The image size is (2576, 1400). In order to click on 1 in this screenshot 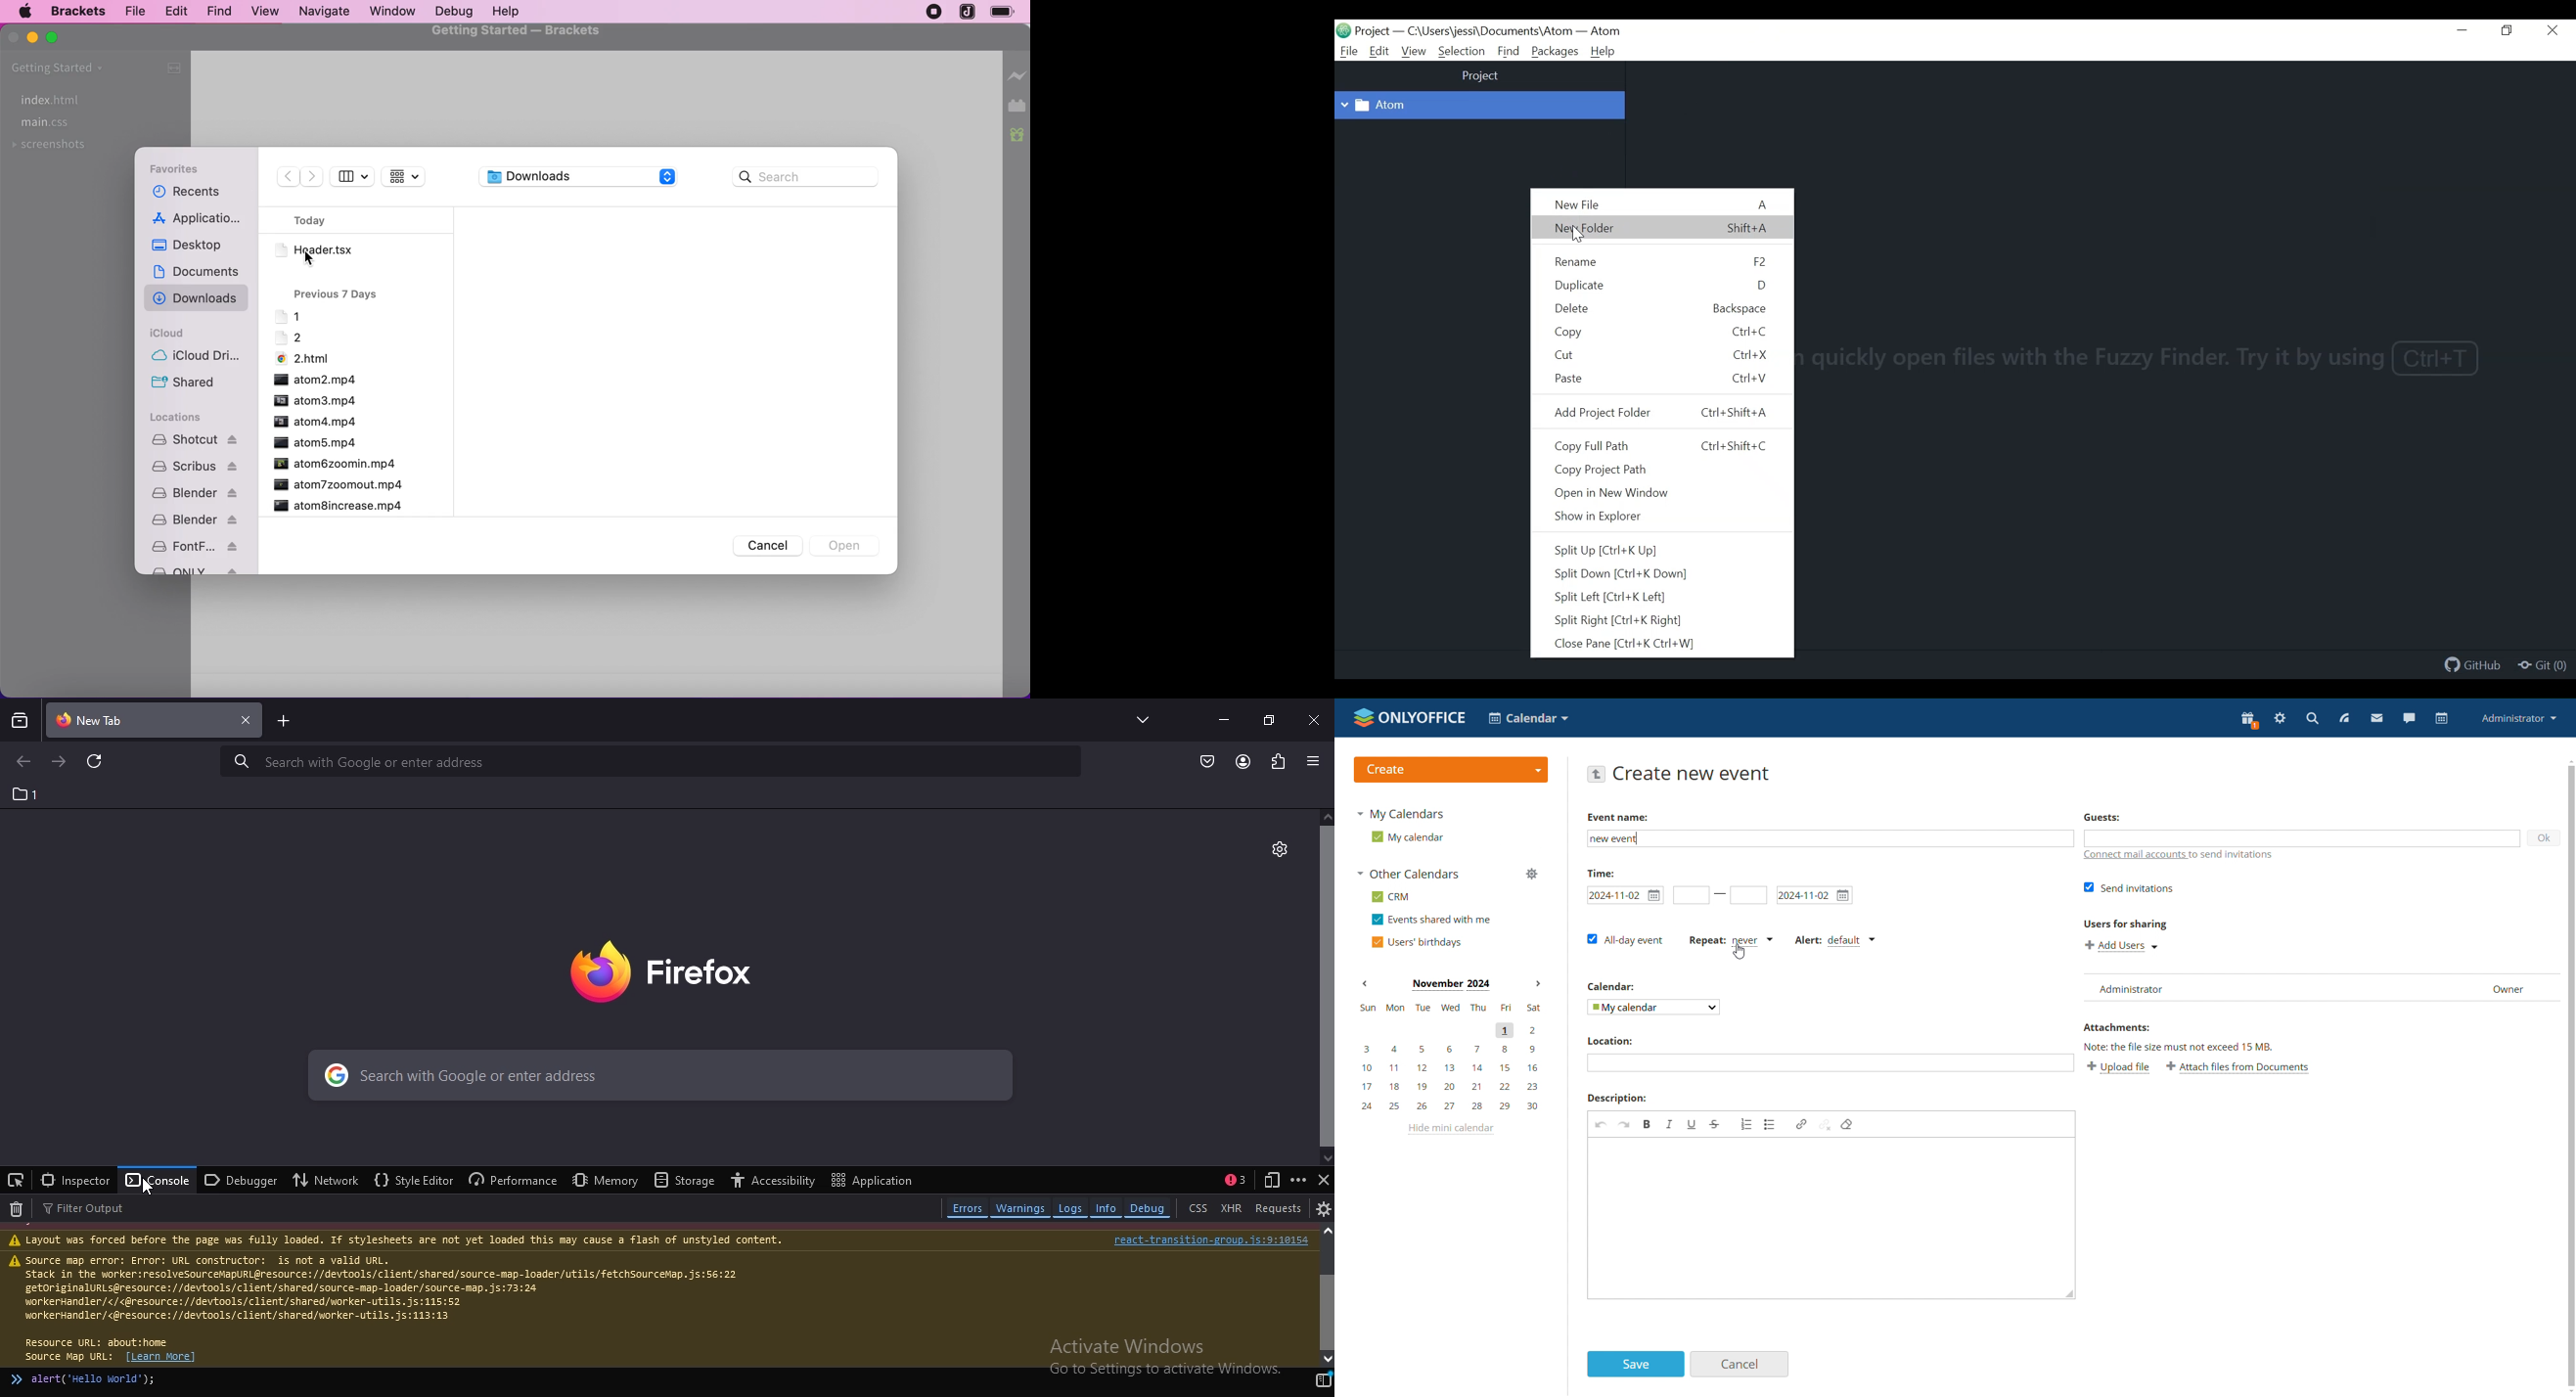, I will do `click(23, 793)`.